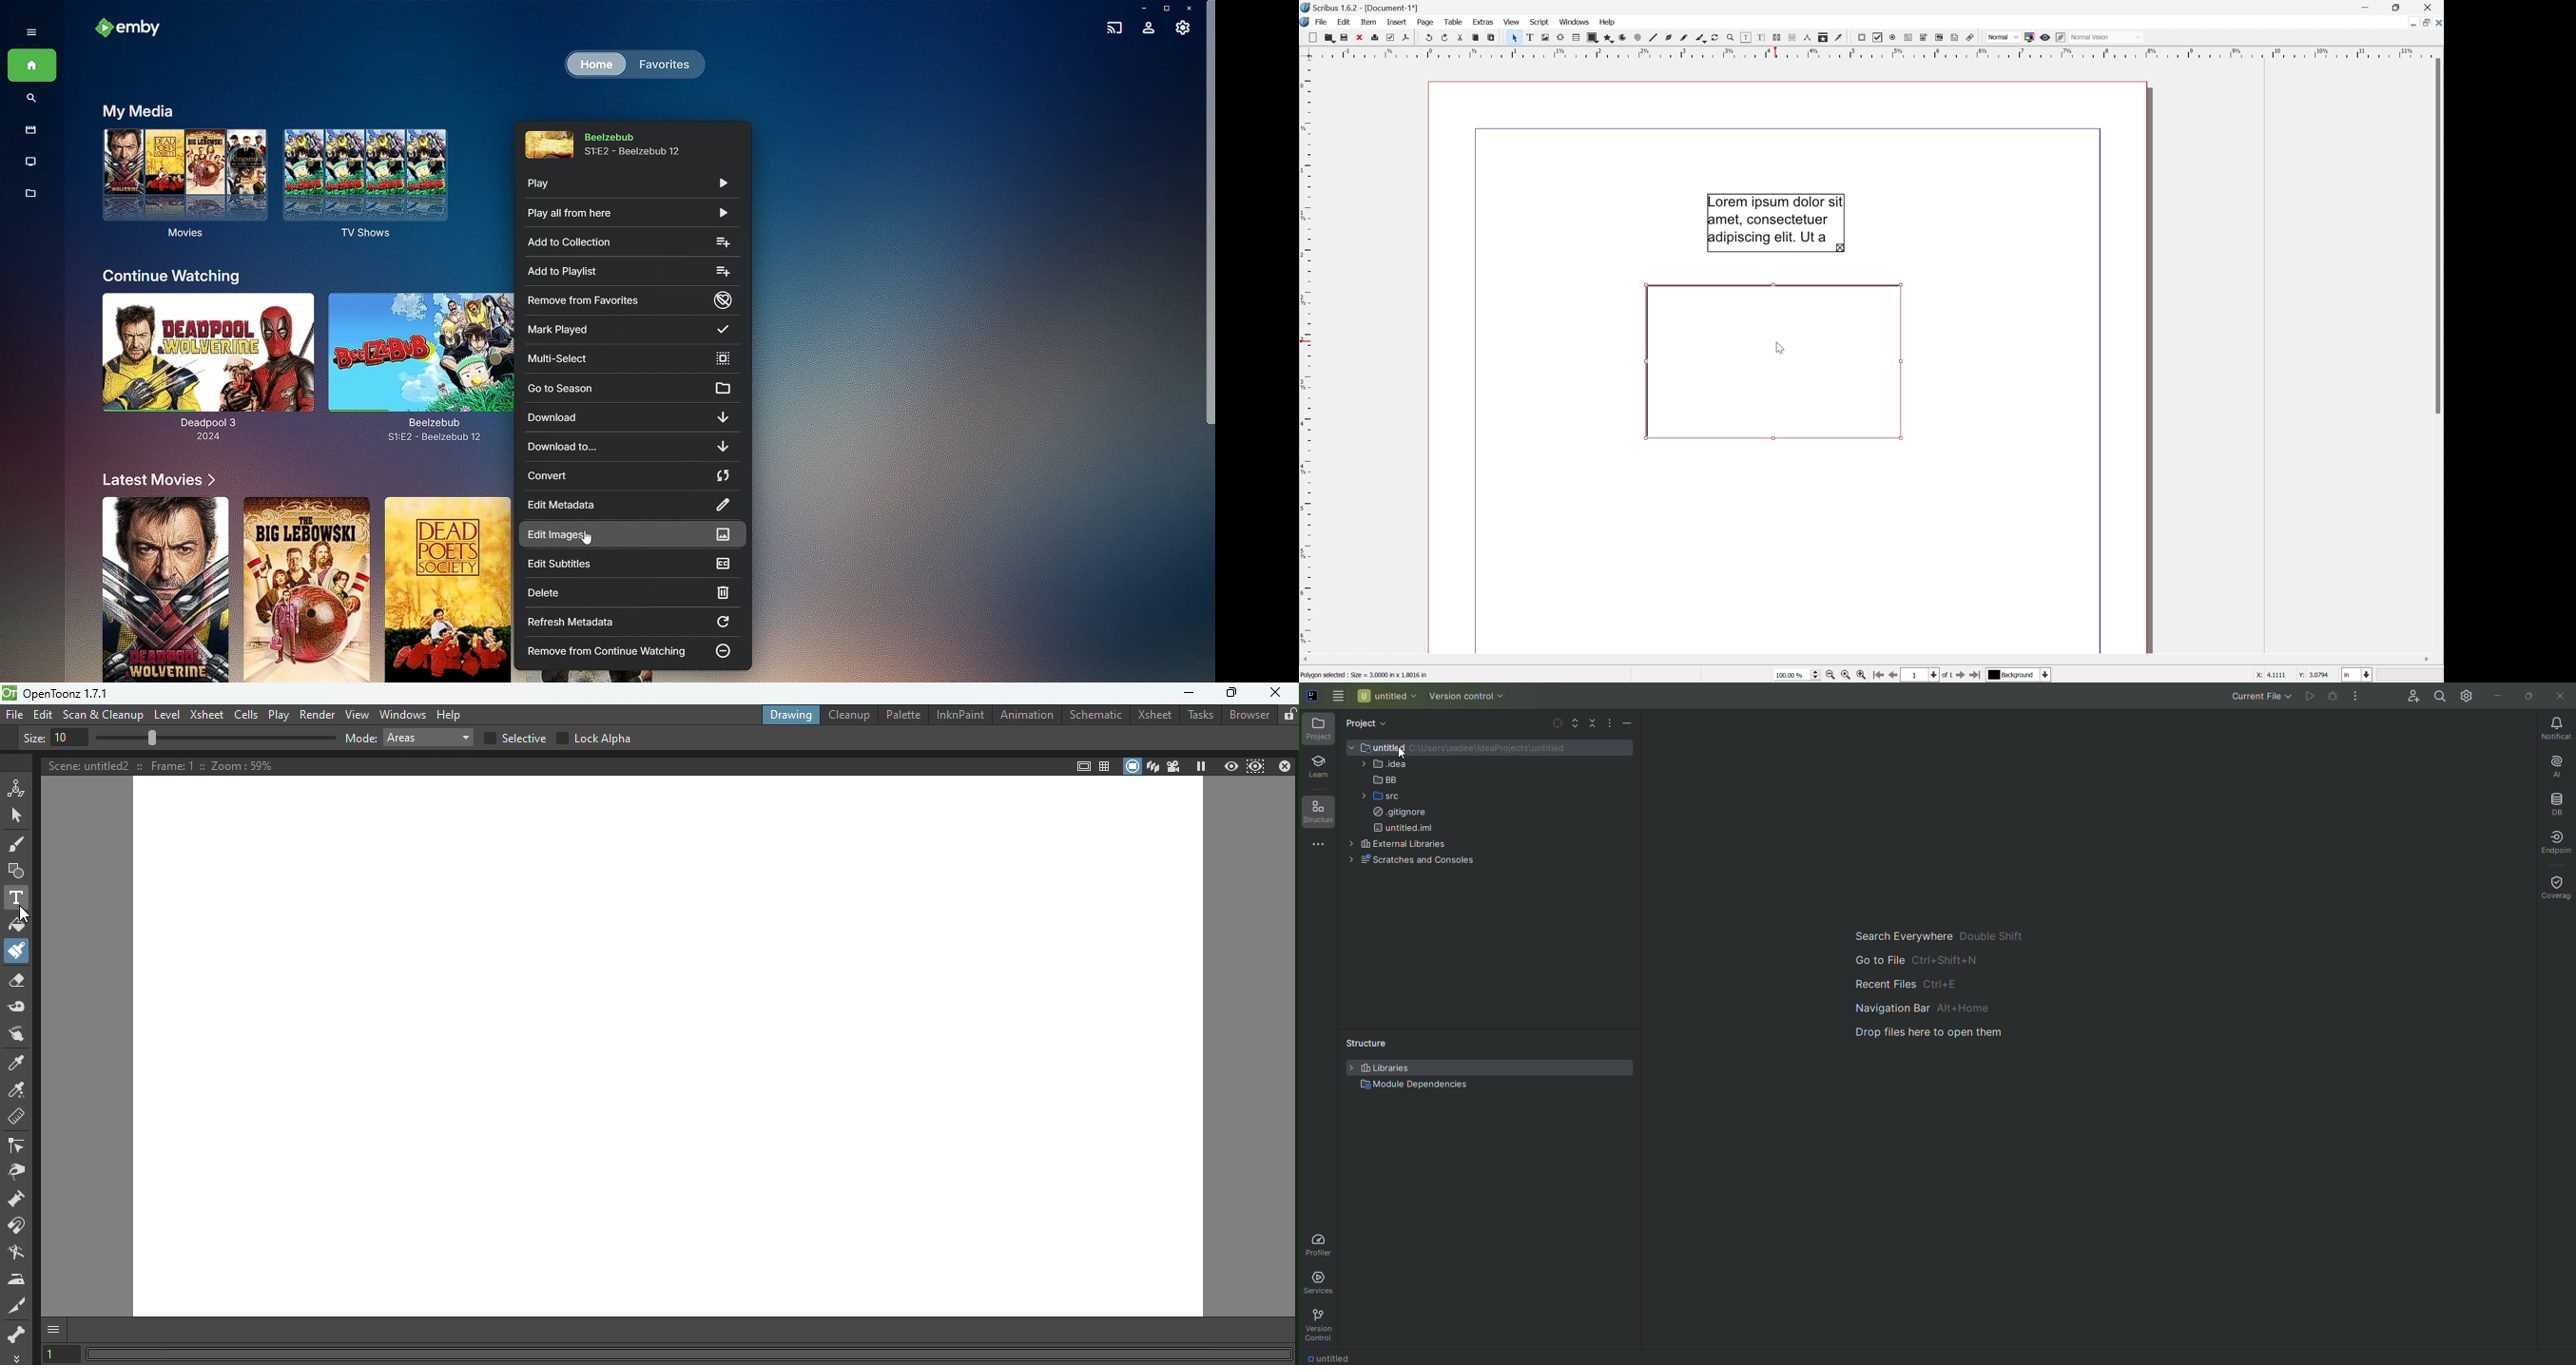 Image resolution: width=2576 pixels, height=1372 pixels. Describe the element at coordinates (1559, 39) in the screenshot. I see `Render frame` at that location.